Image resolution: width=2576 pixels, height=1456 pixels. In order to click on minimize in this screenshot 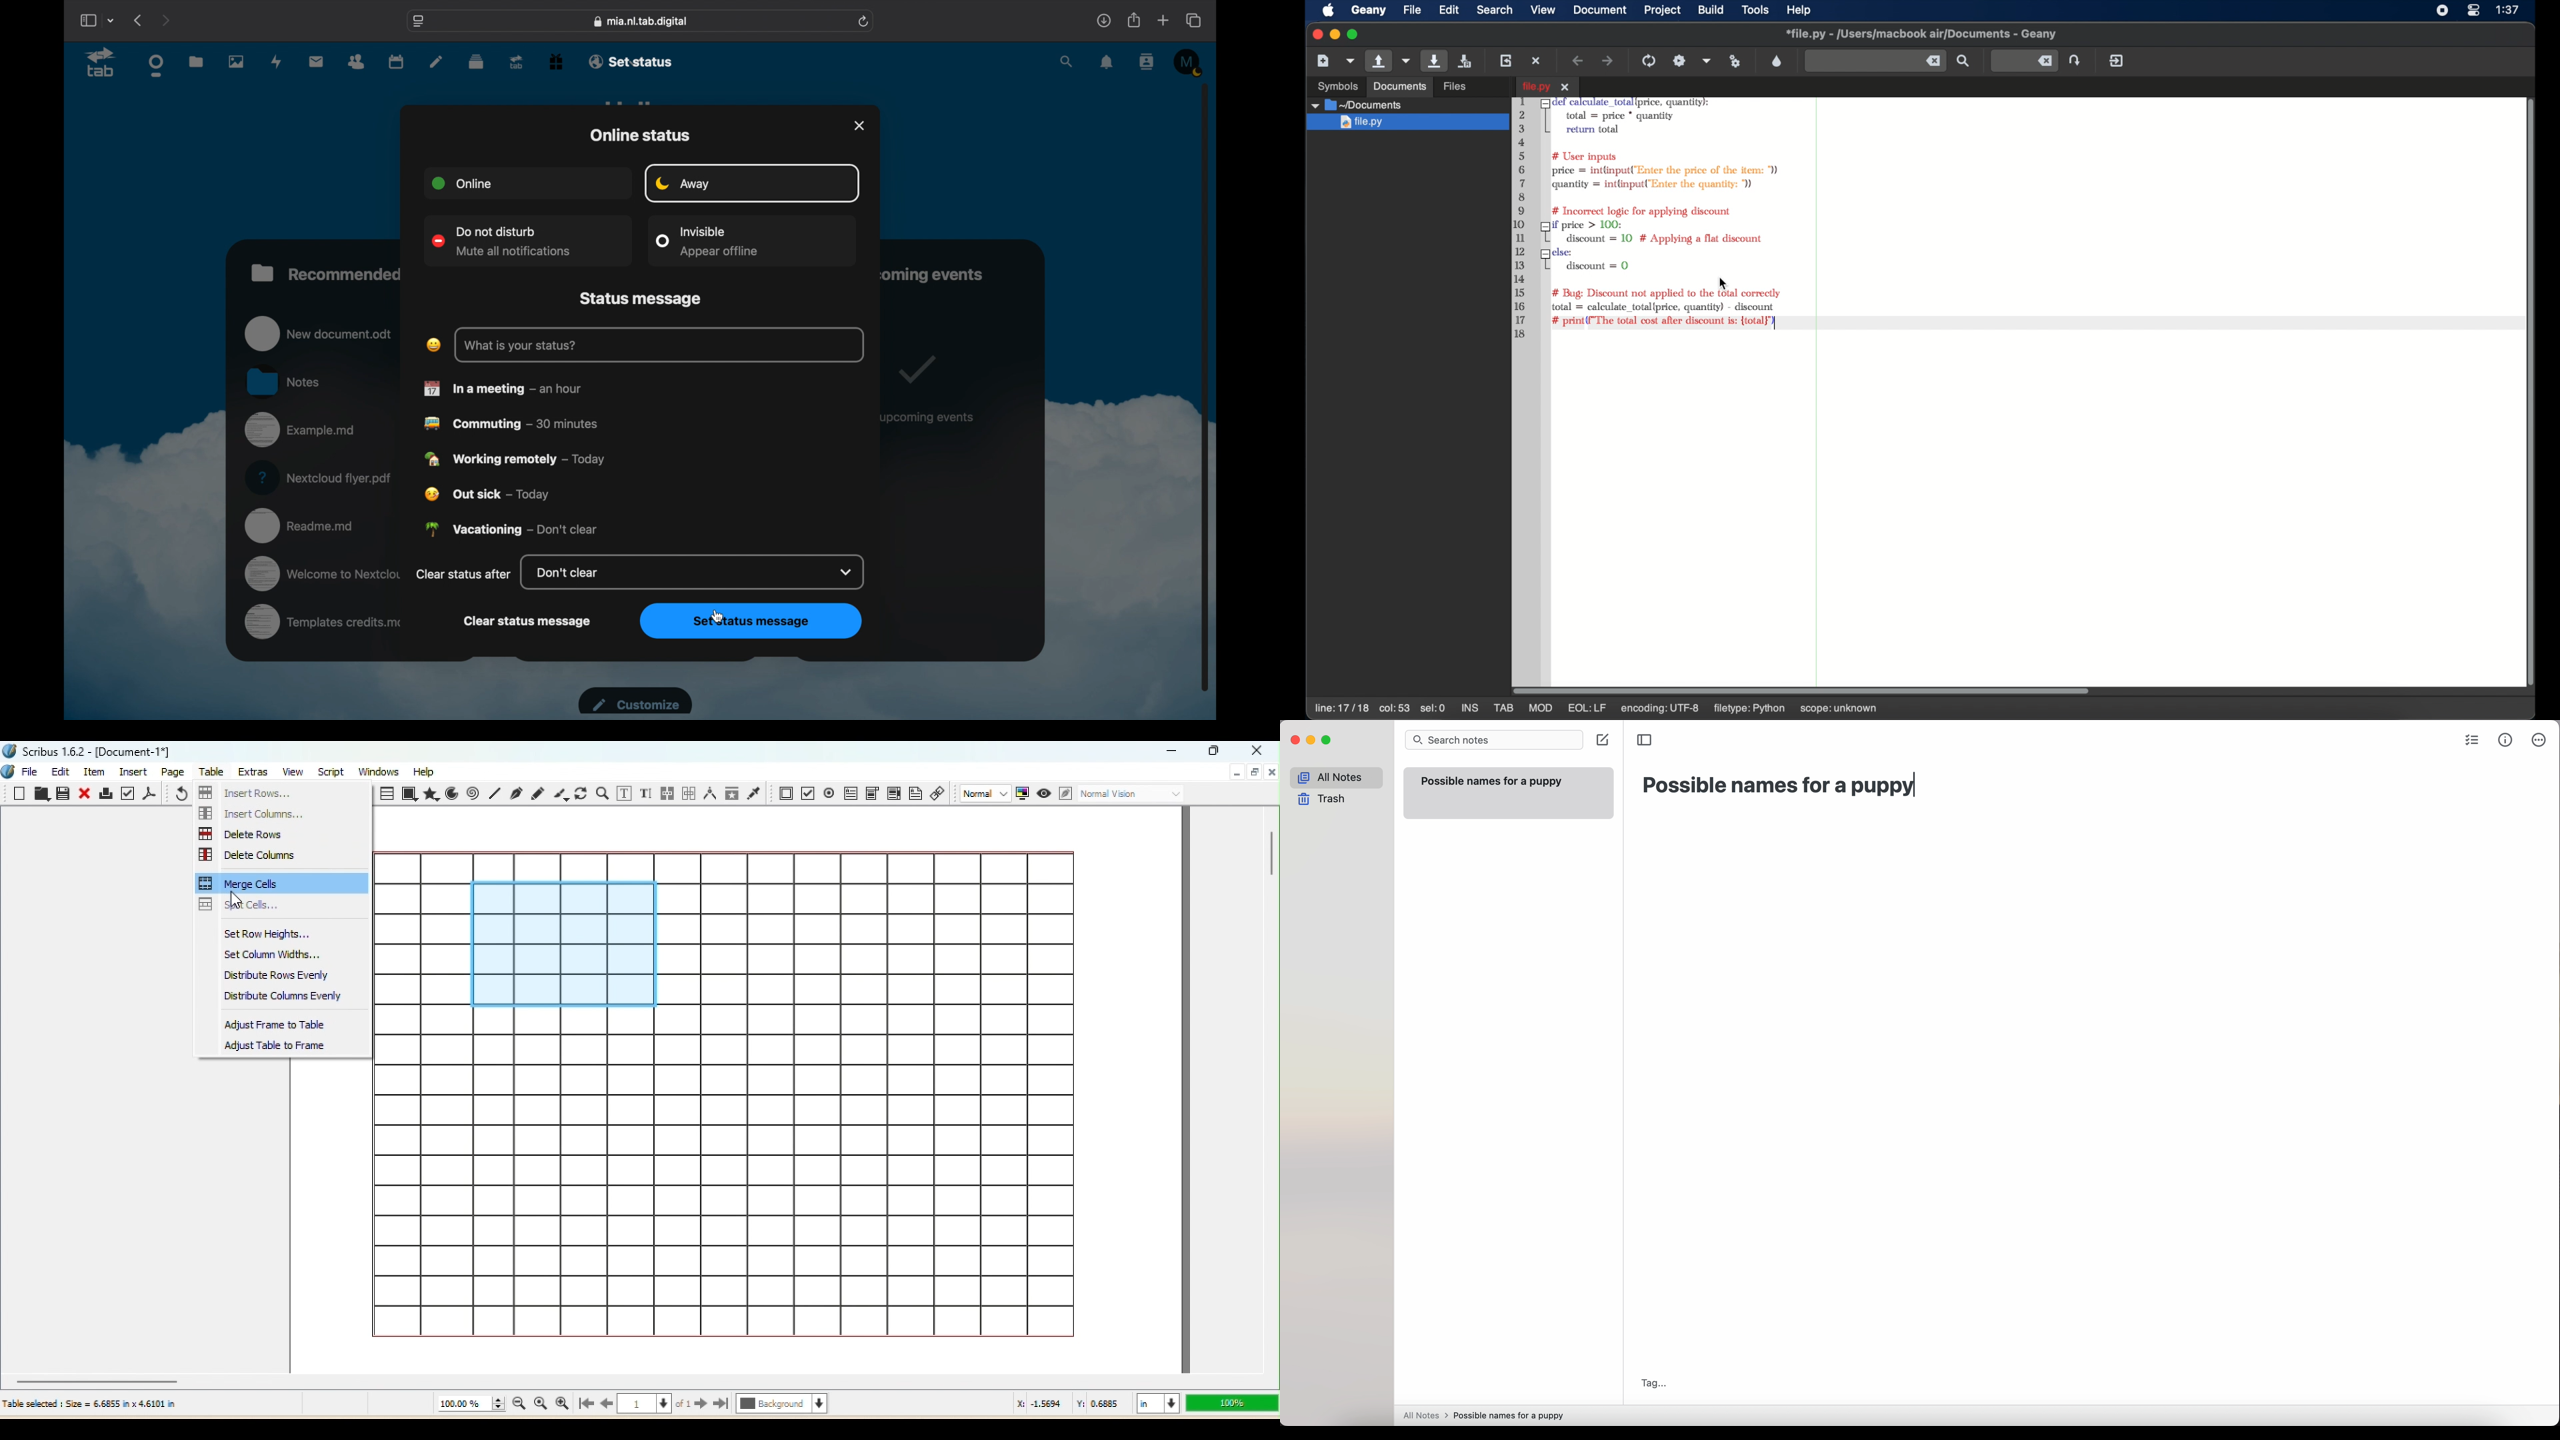, I will do `click(1311, 741)`.